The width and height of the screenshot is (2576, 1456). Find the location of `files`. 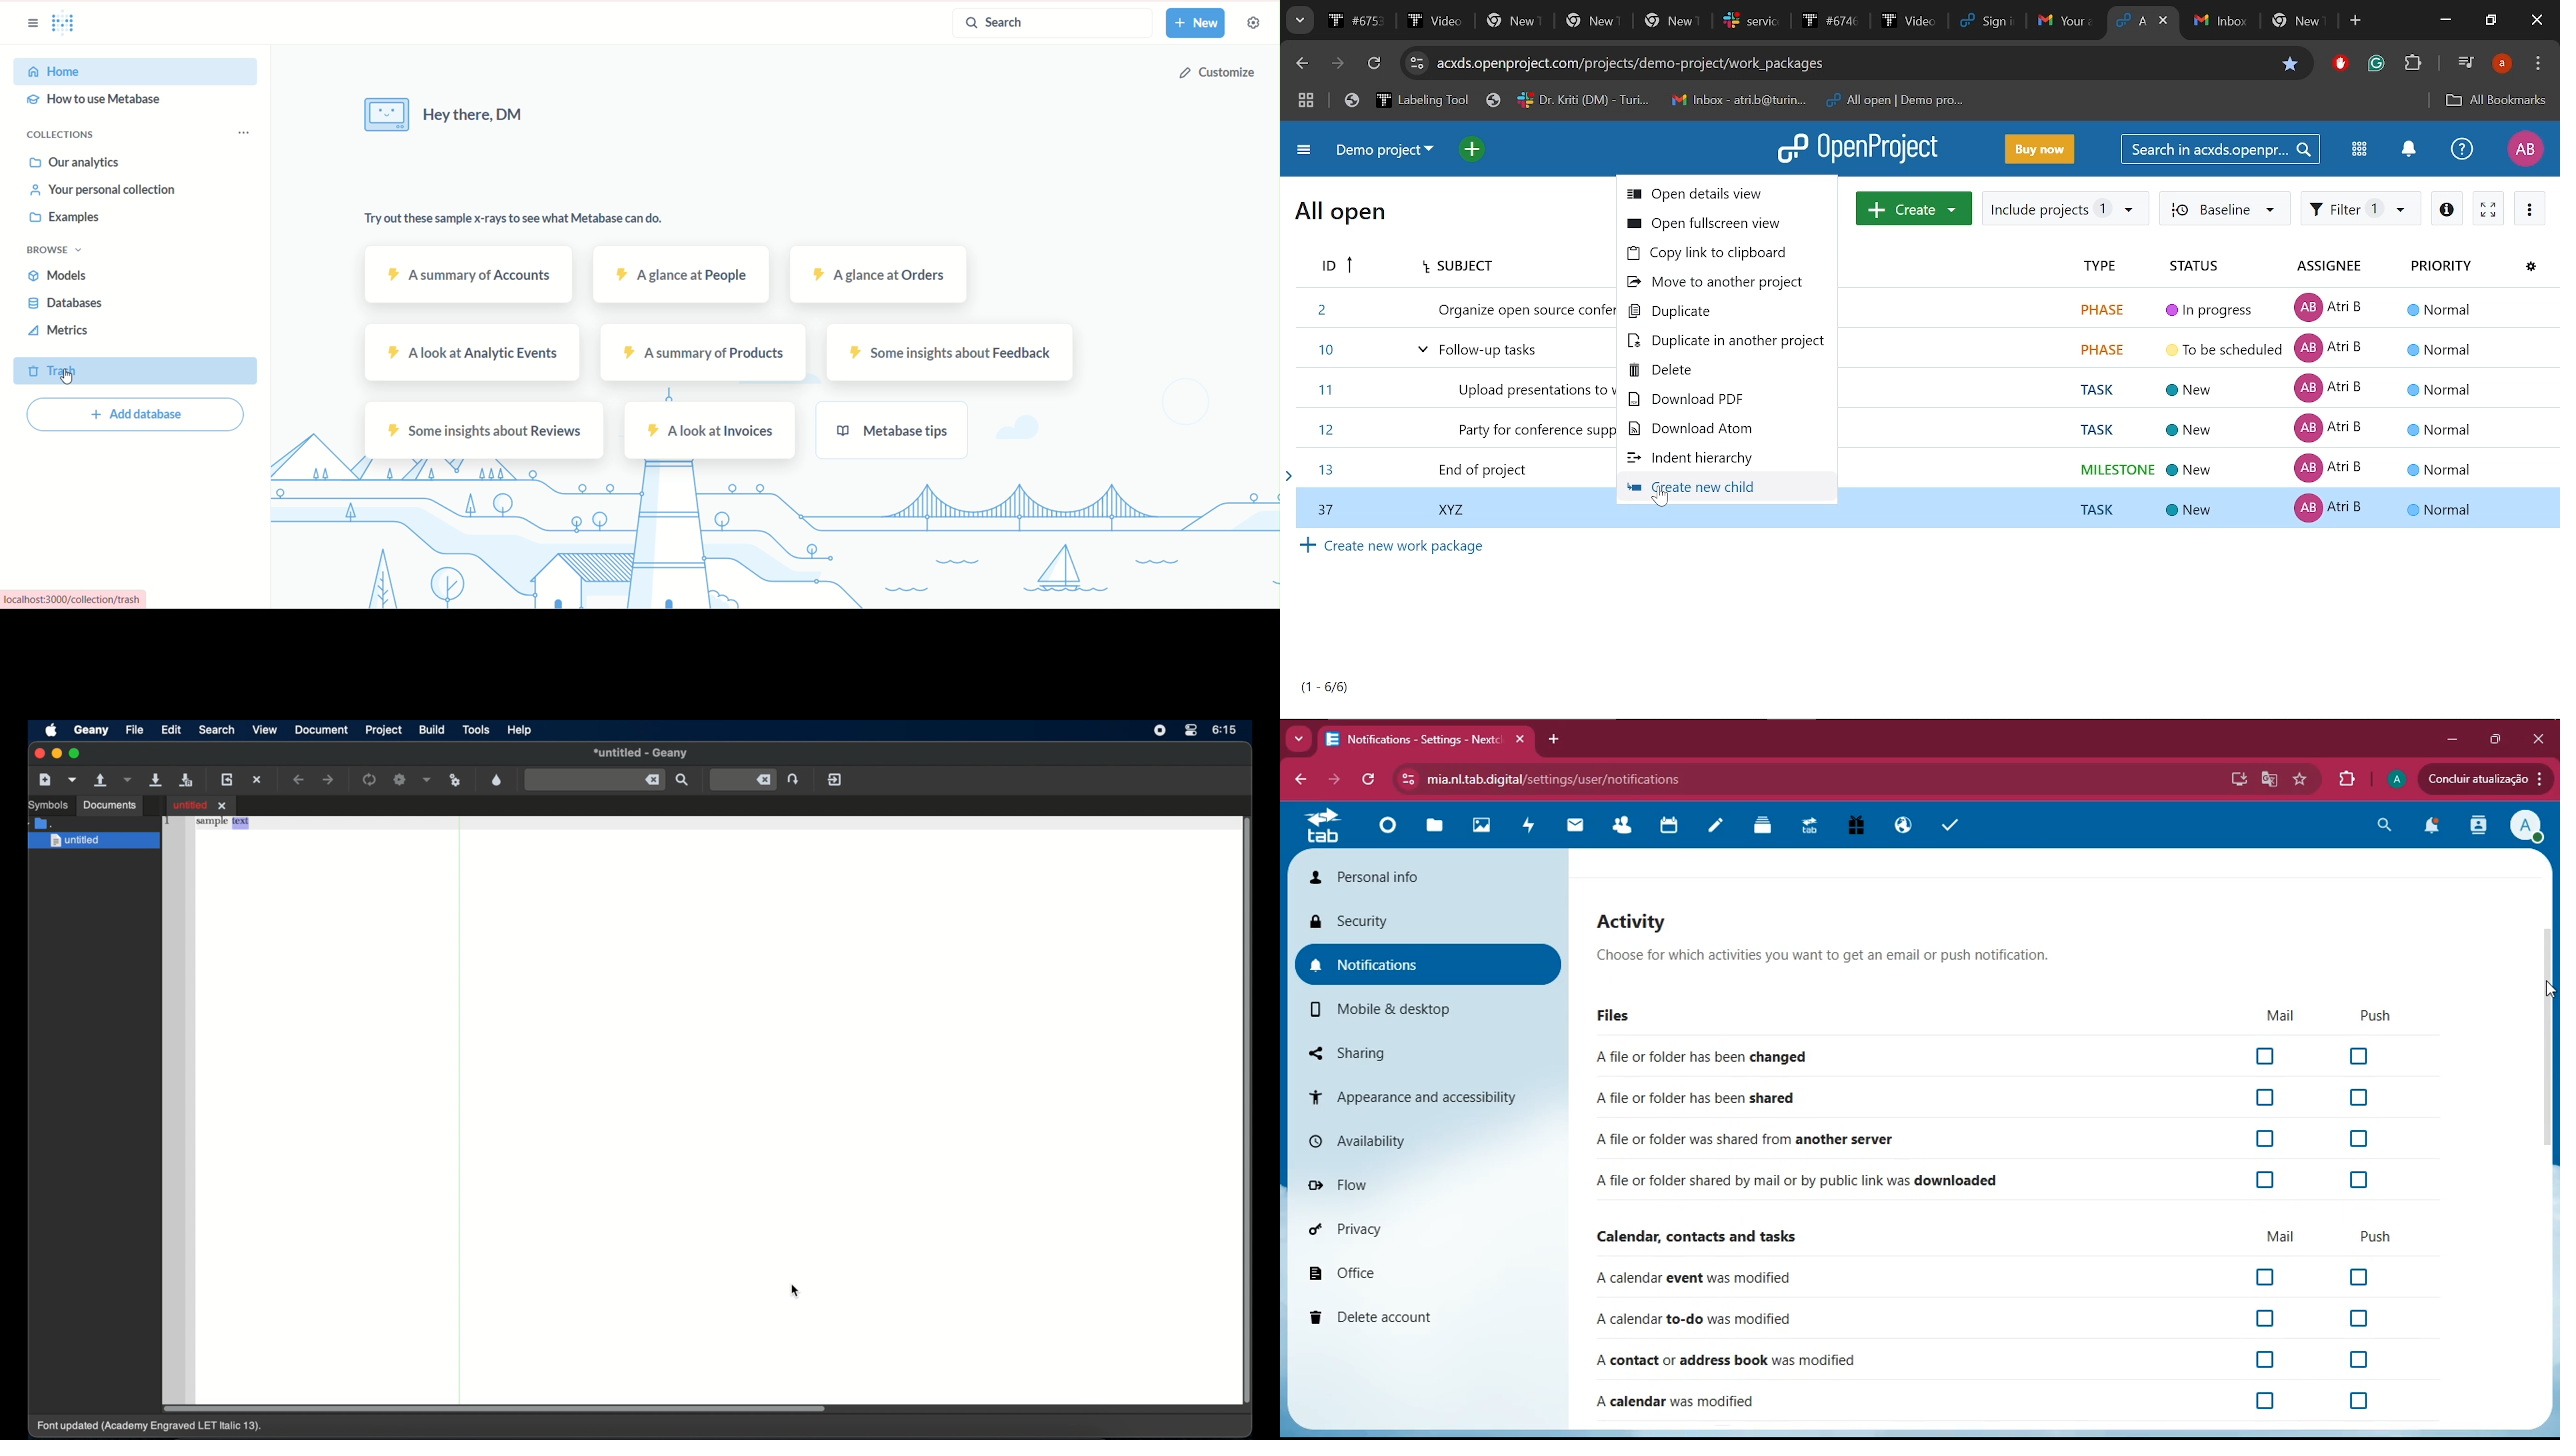

files is located at coordinates (1437, 829).